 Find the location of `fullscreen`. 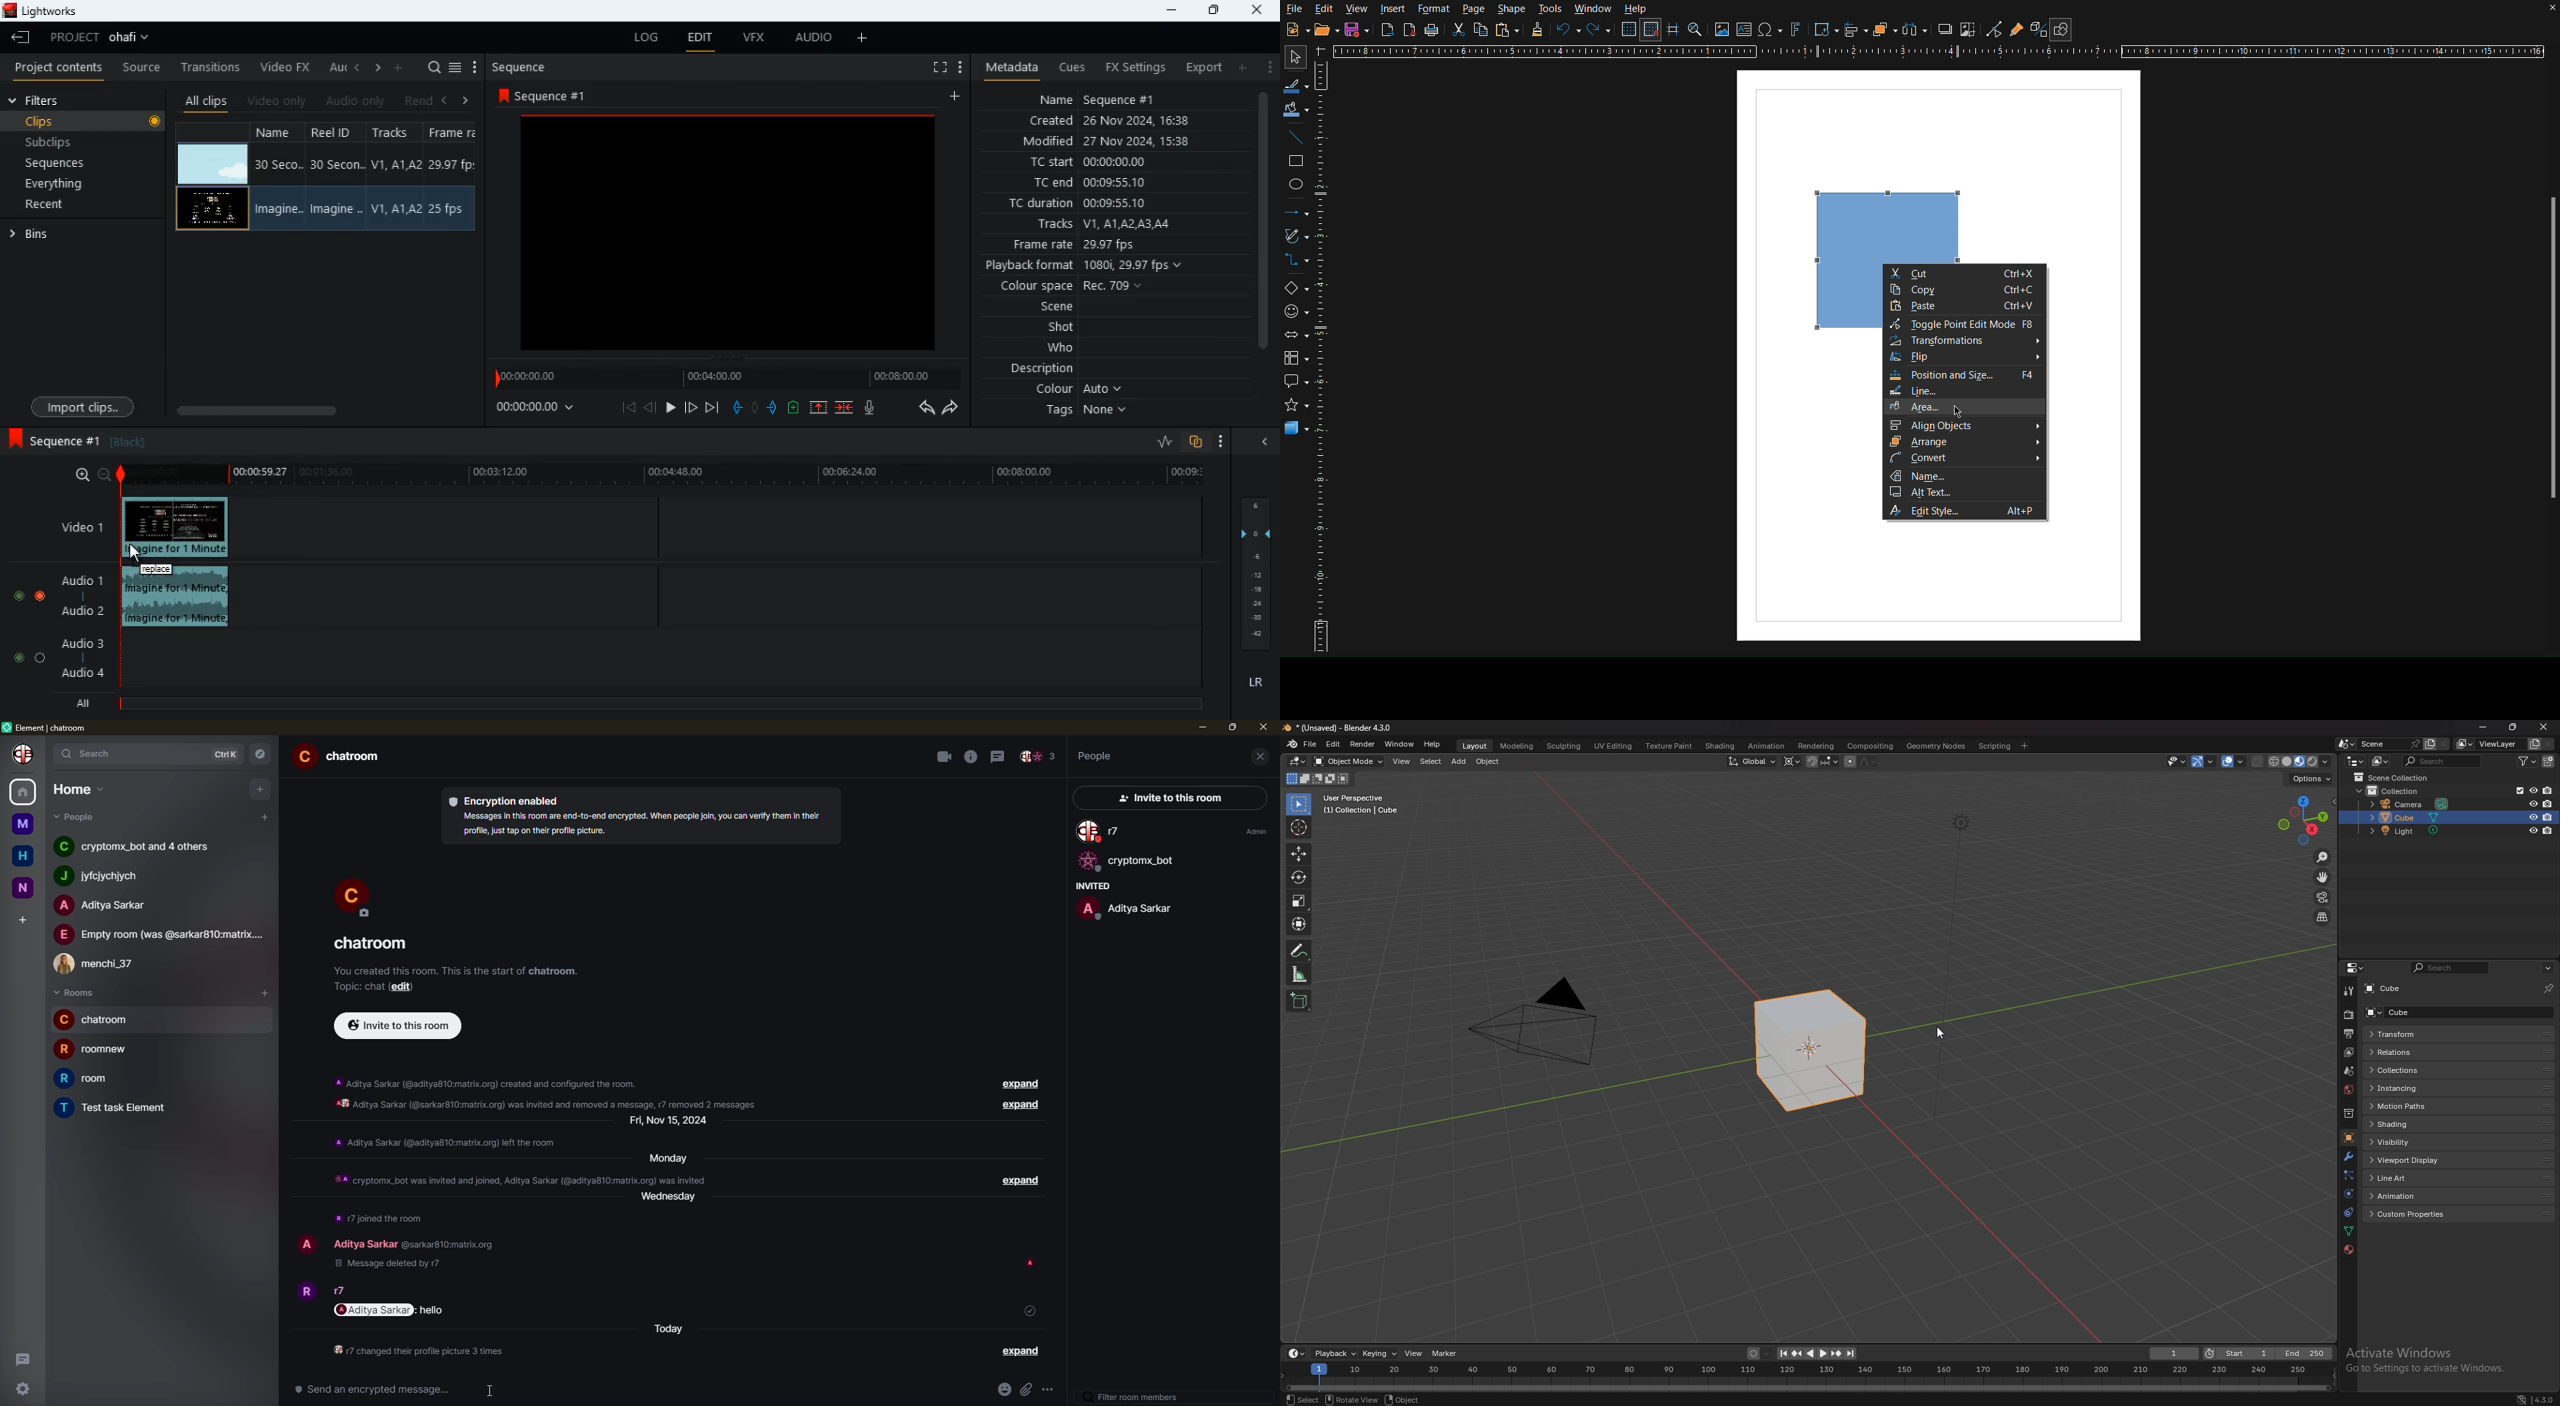

fullscreen is located at coordinates (937, 65).